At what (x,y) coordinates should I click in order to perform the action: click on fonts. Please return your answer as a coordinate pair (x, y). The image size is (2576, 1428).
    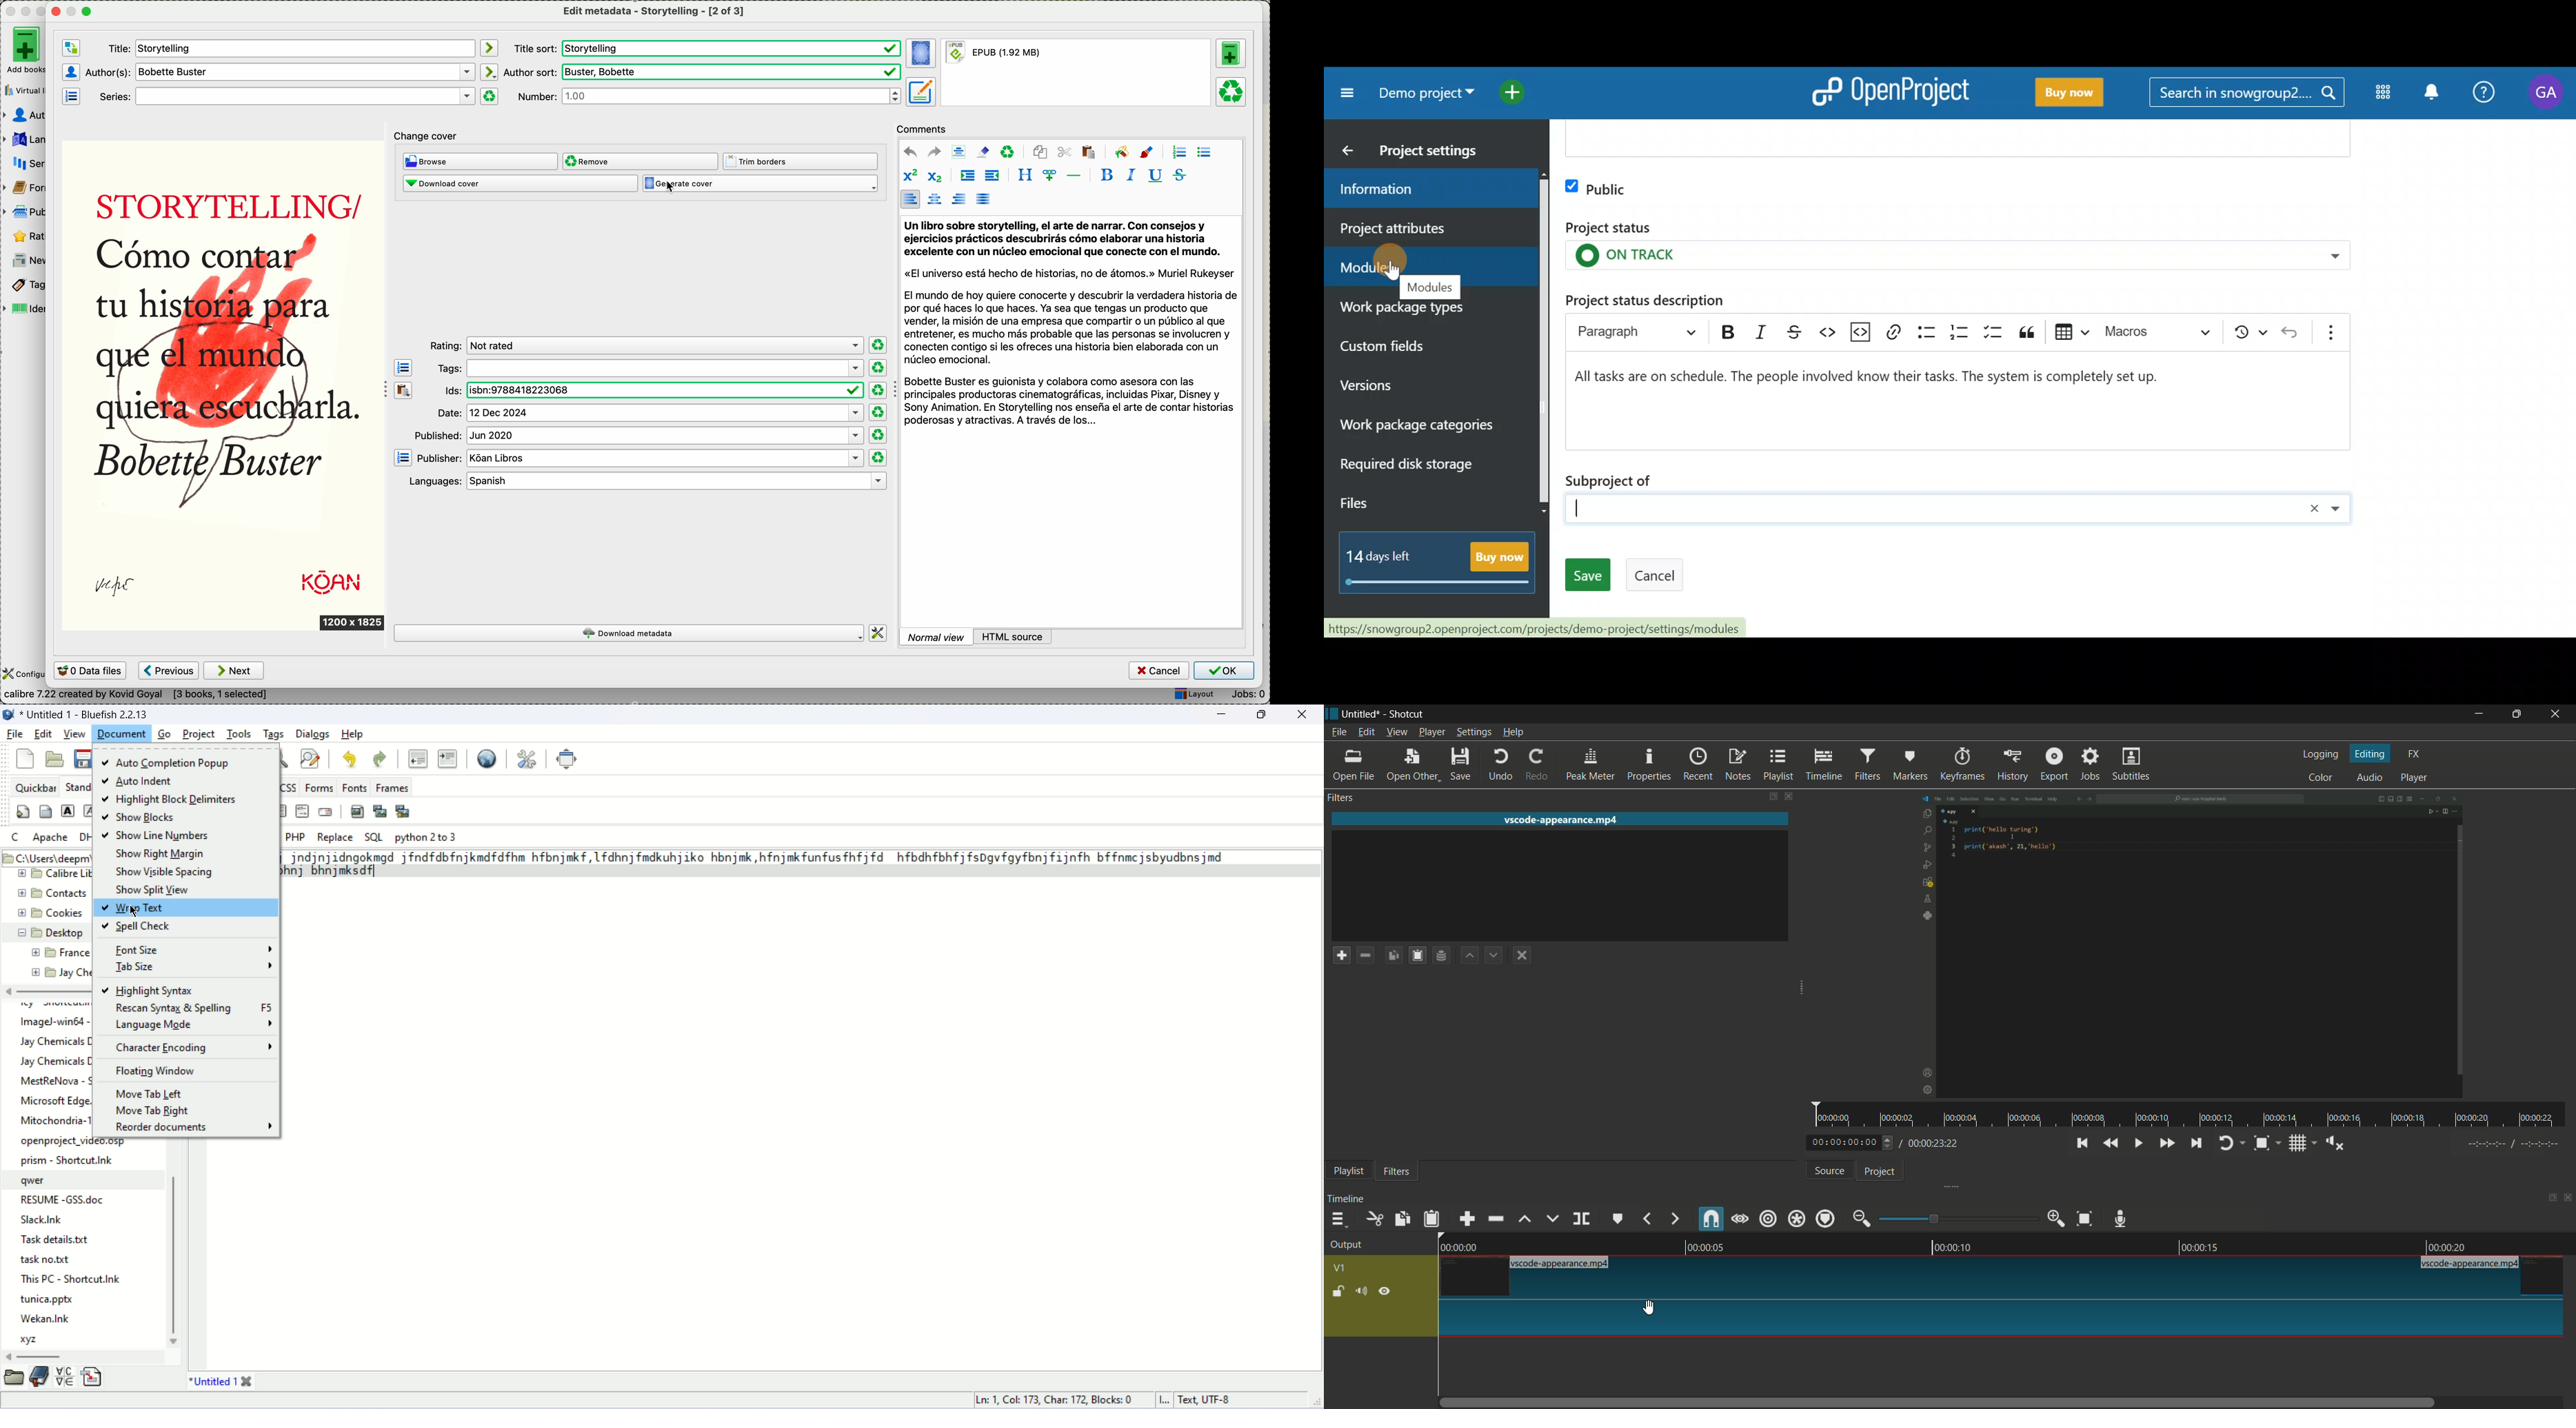
    Looking at the image, I should click on (354, 787).